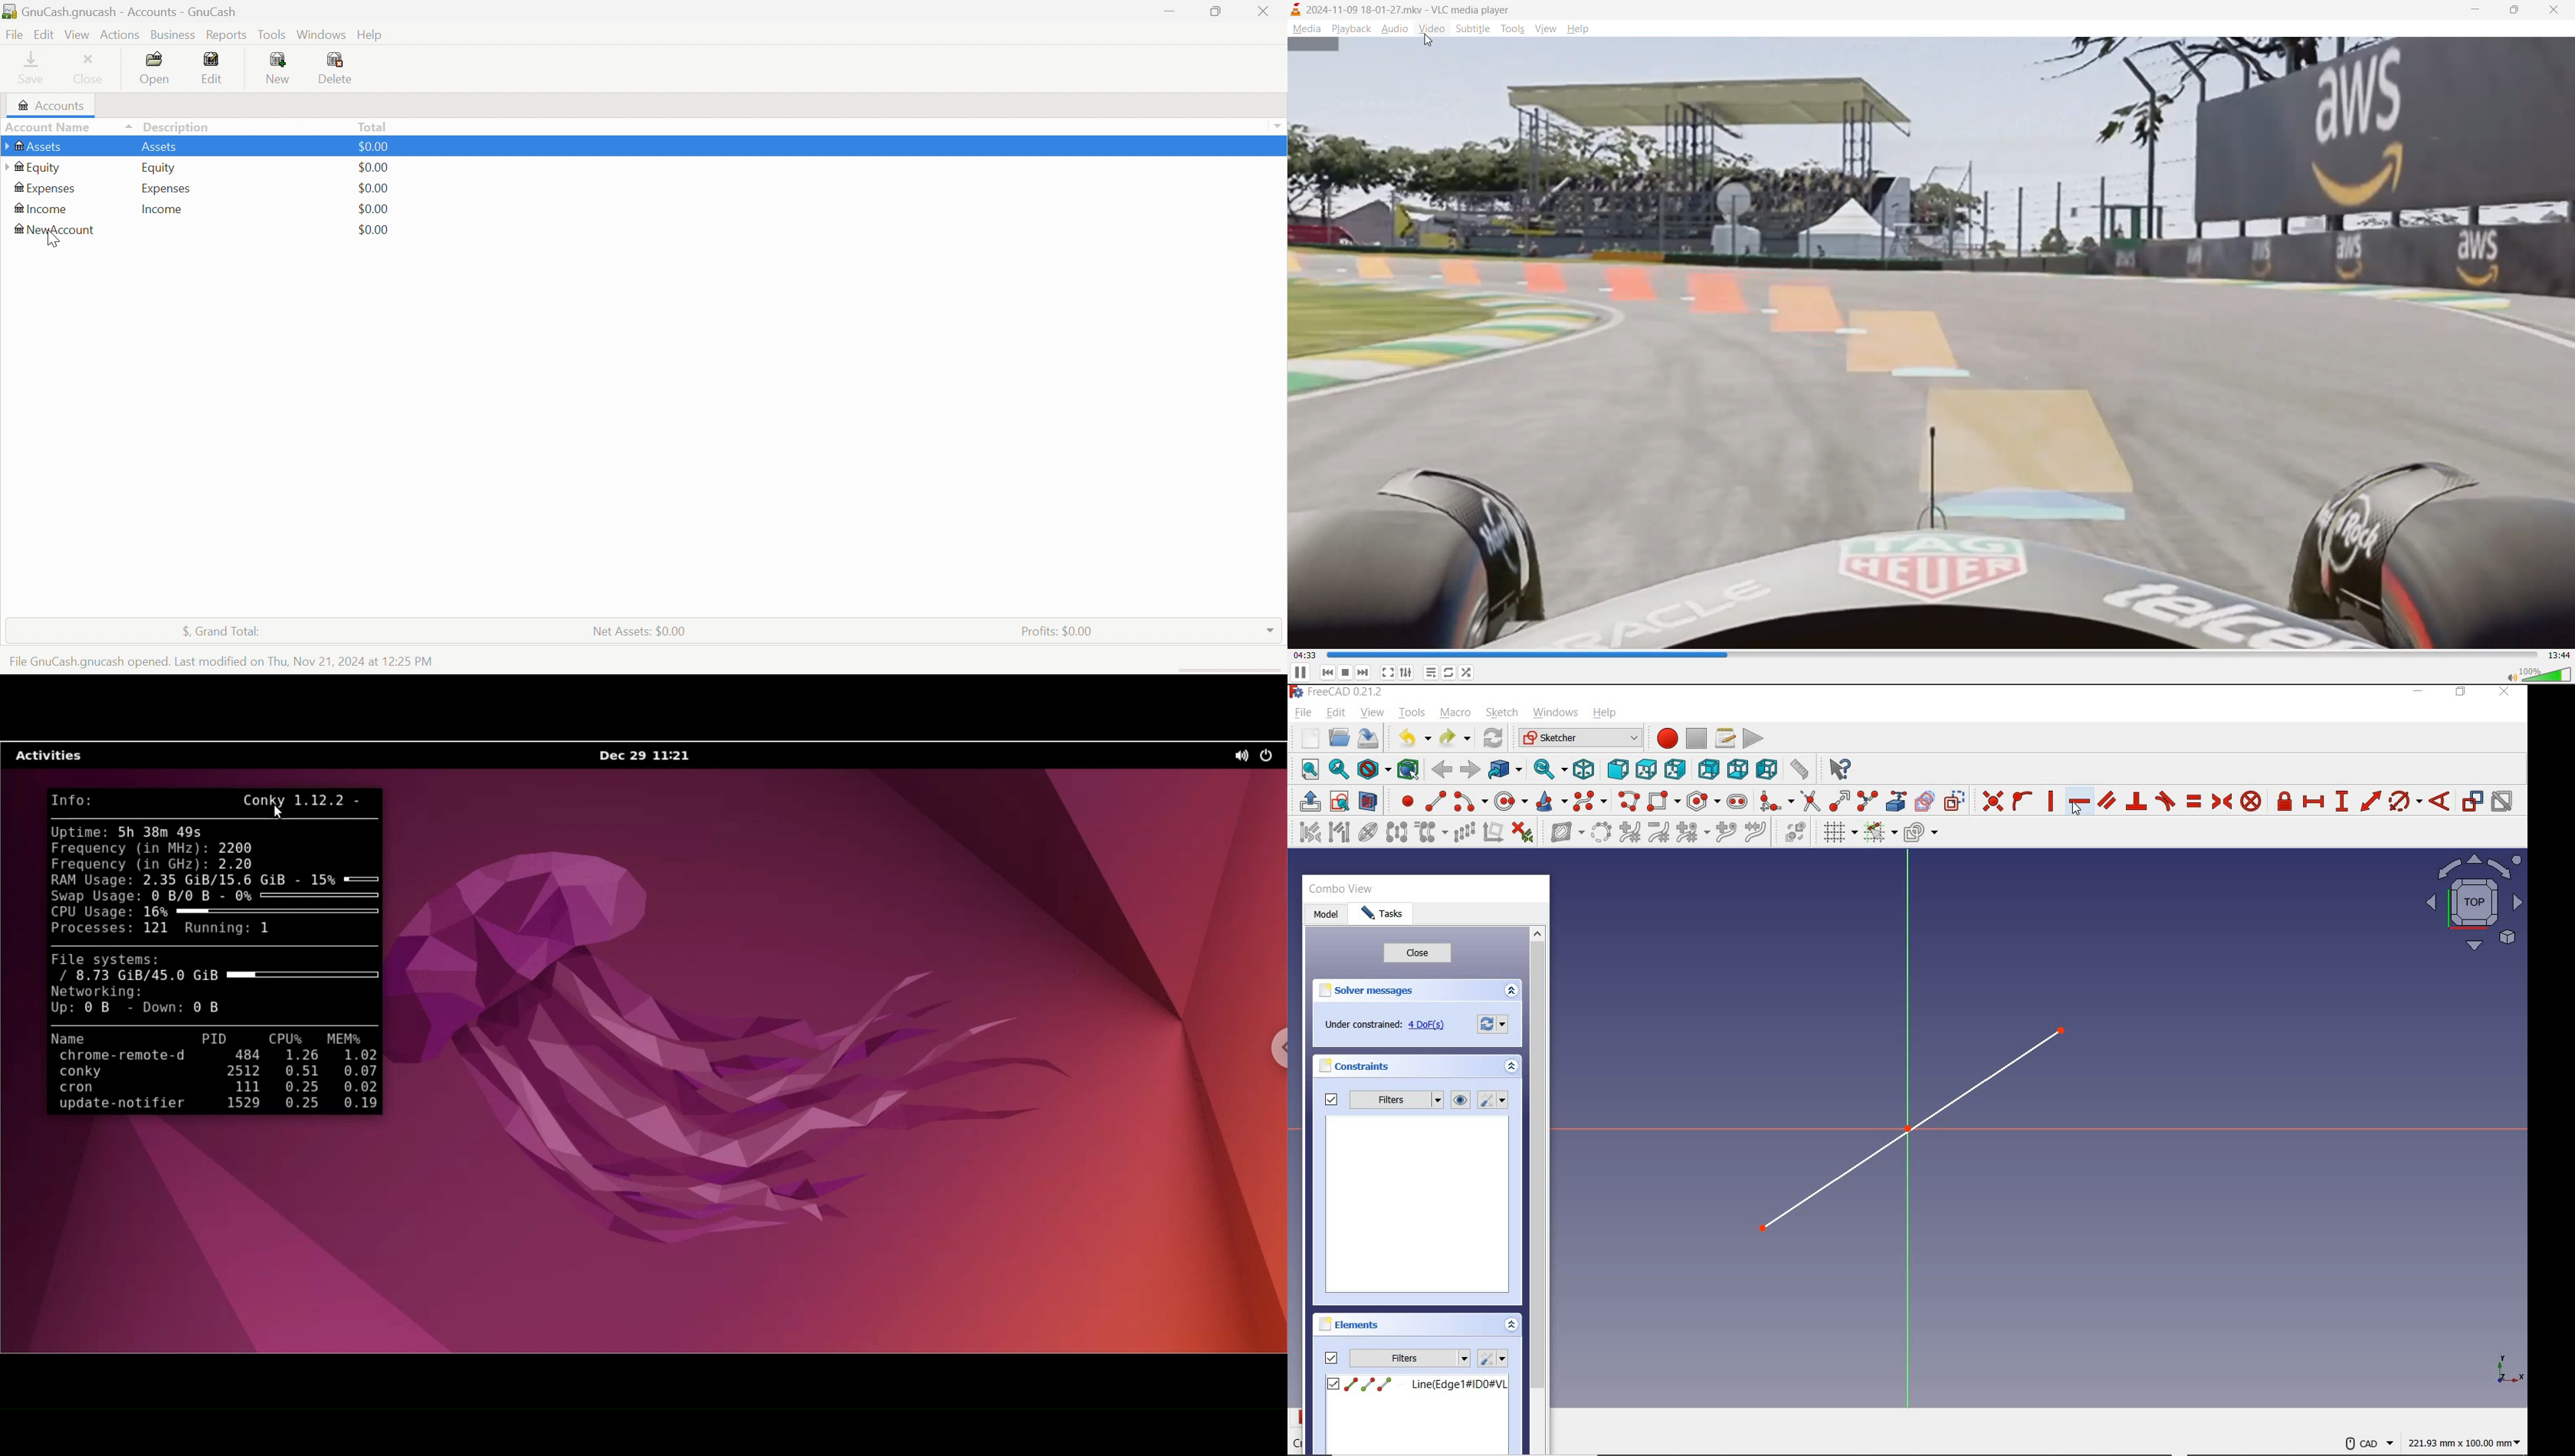 This screenshot has width=2576, height=1456. What do you see at coordinates (2107, 800) in the screenshot?
I see `CONSTRAIN PARALLEL` at bounding box center [2107, 800].